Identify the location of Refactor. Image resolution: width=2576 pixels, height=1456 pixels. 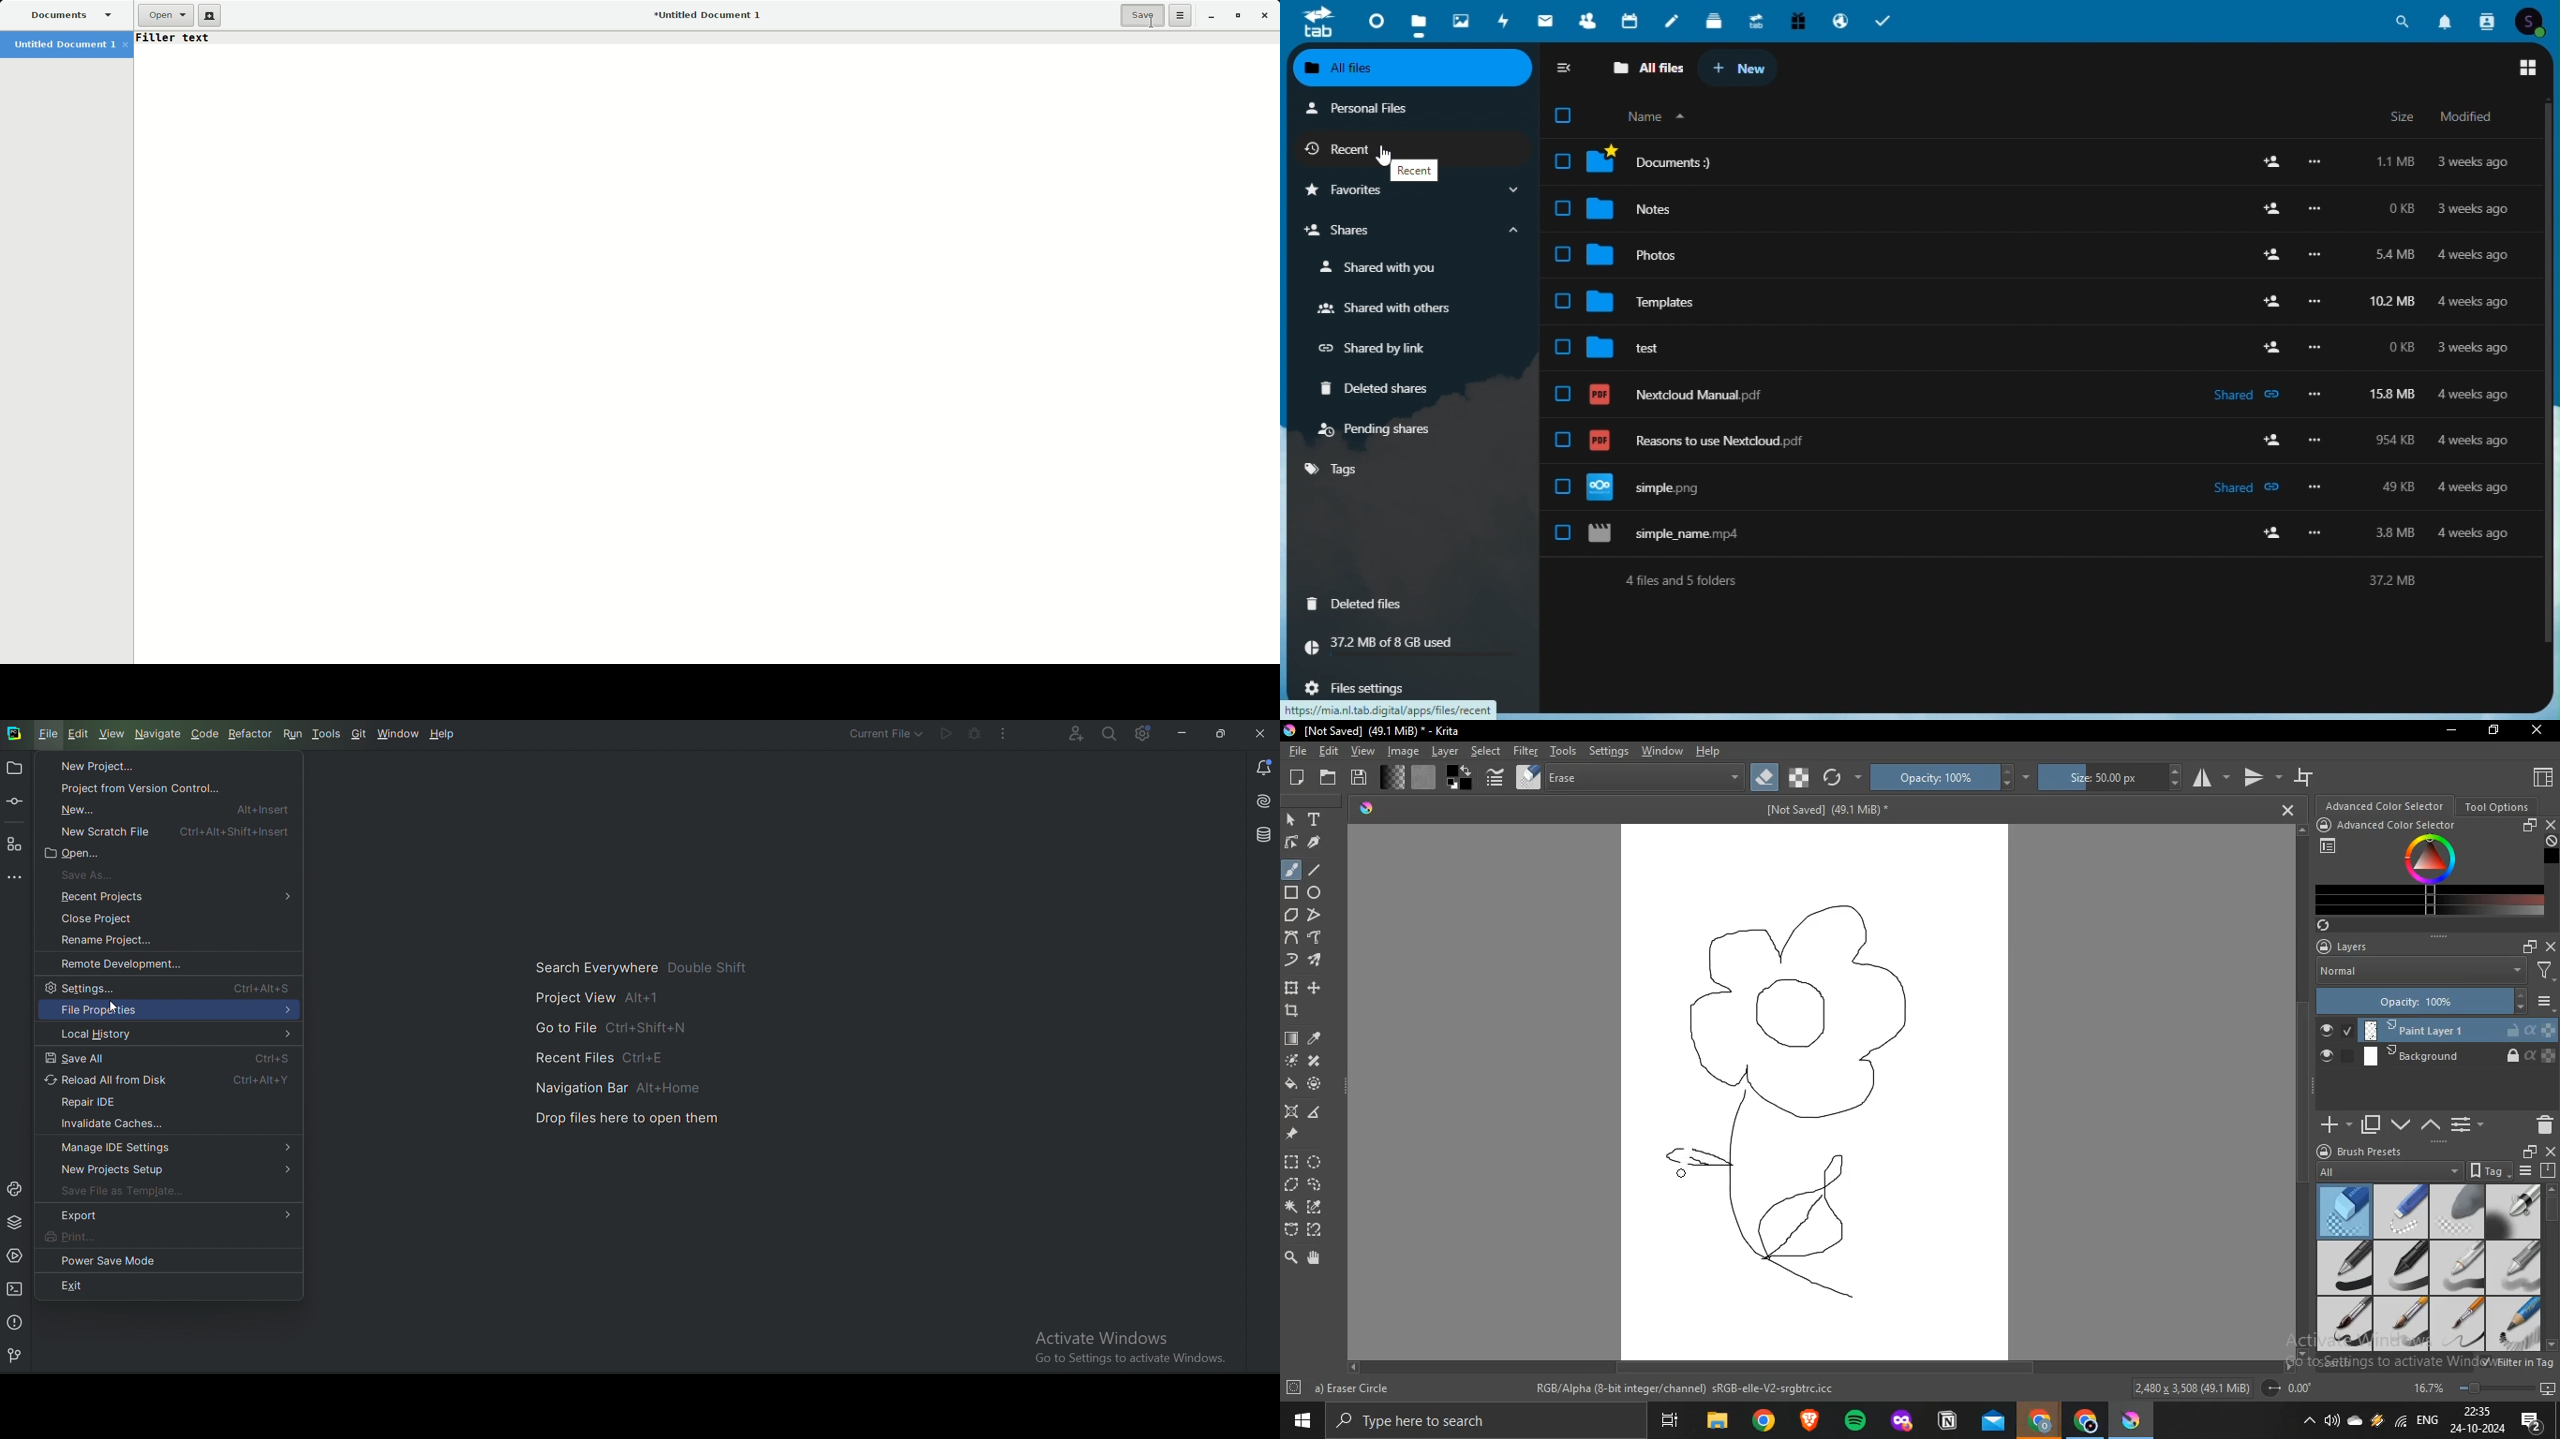
(253, 735).